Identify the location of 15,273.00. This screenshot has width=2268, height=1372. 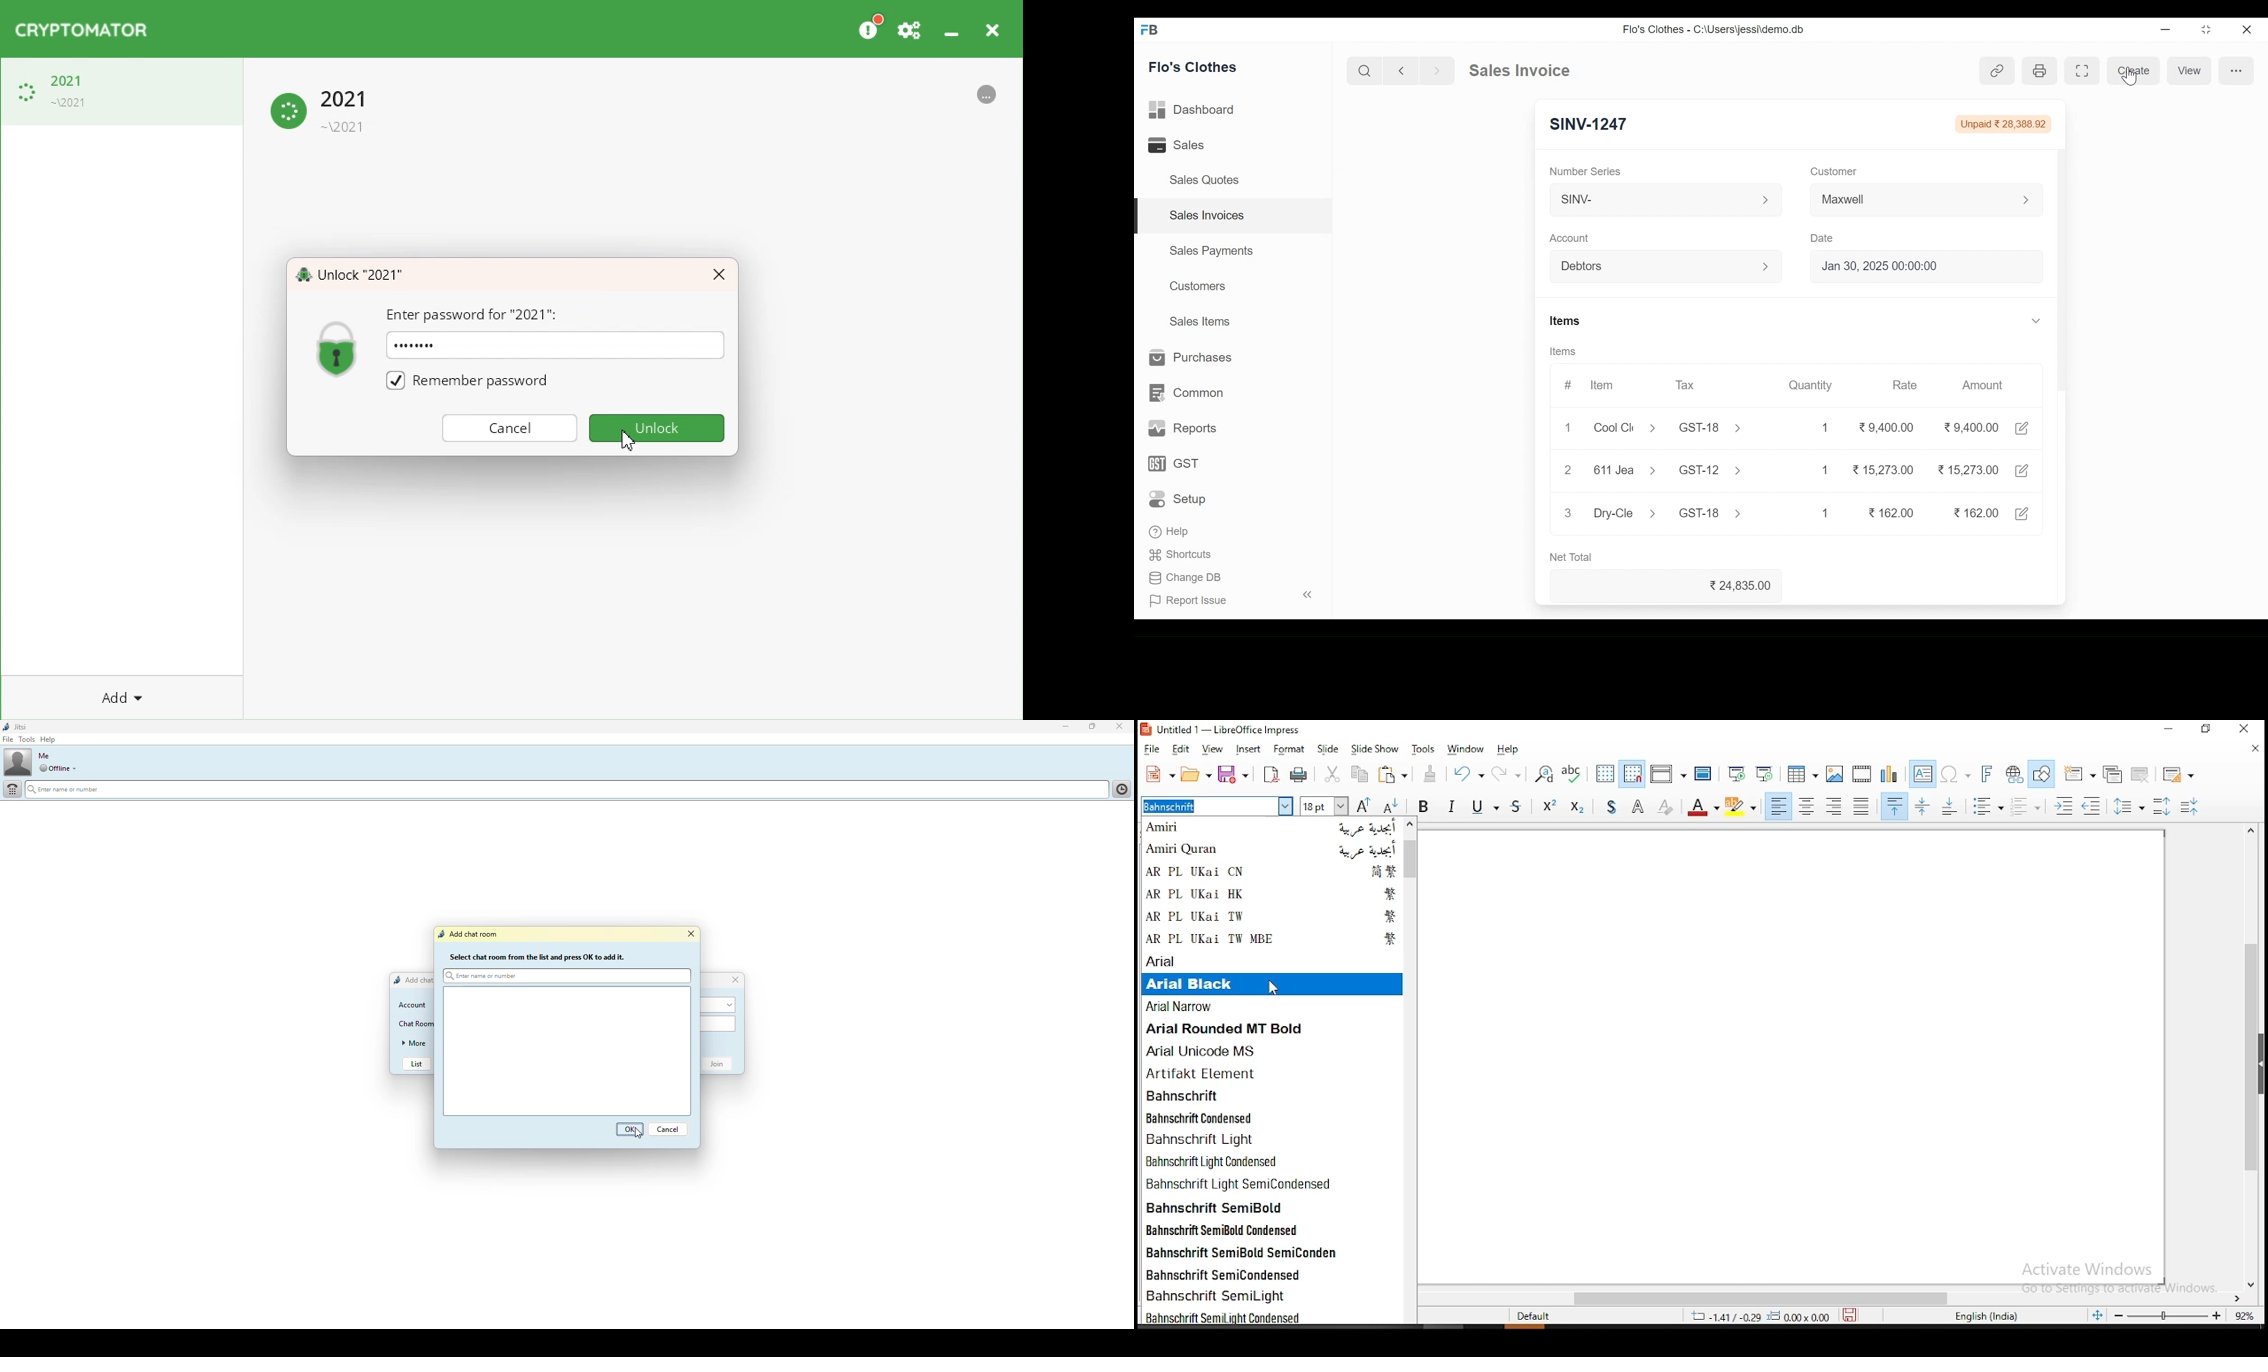
(1968, 470).